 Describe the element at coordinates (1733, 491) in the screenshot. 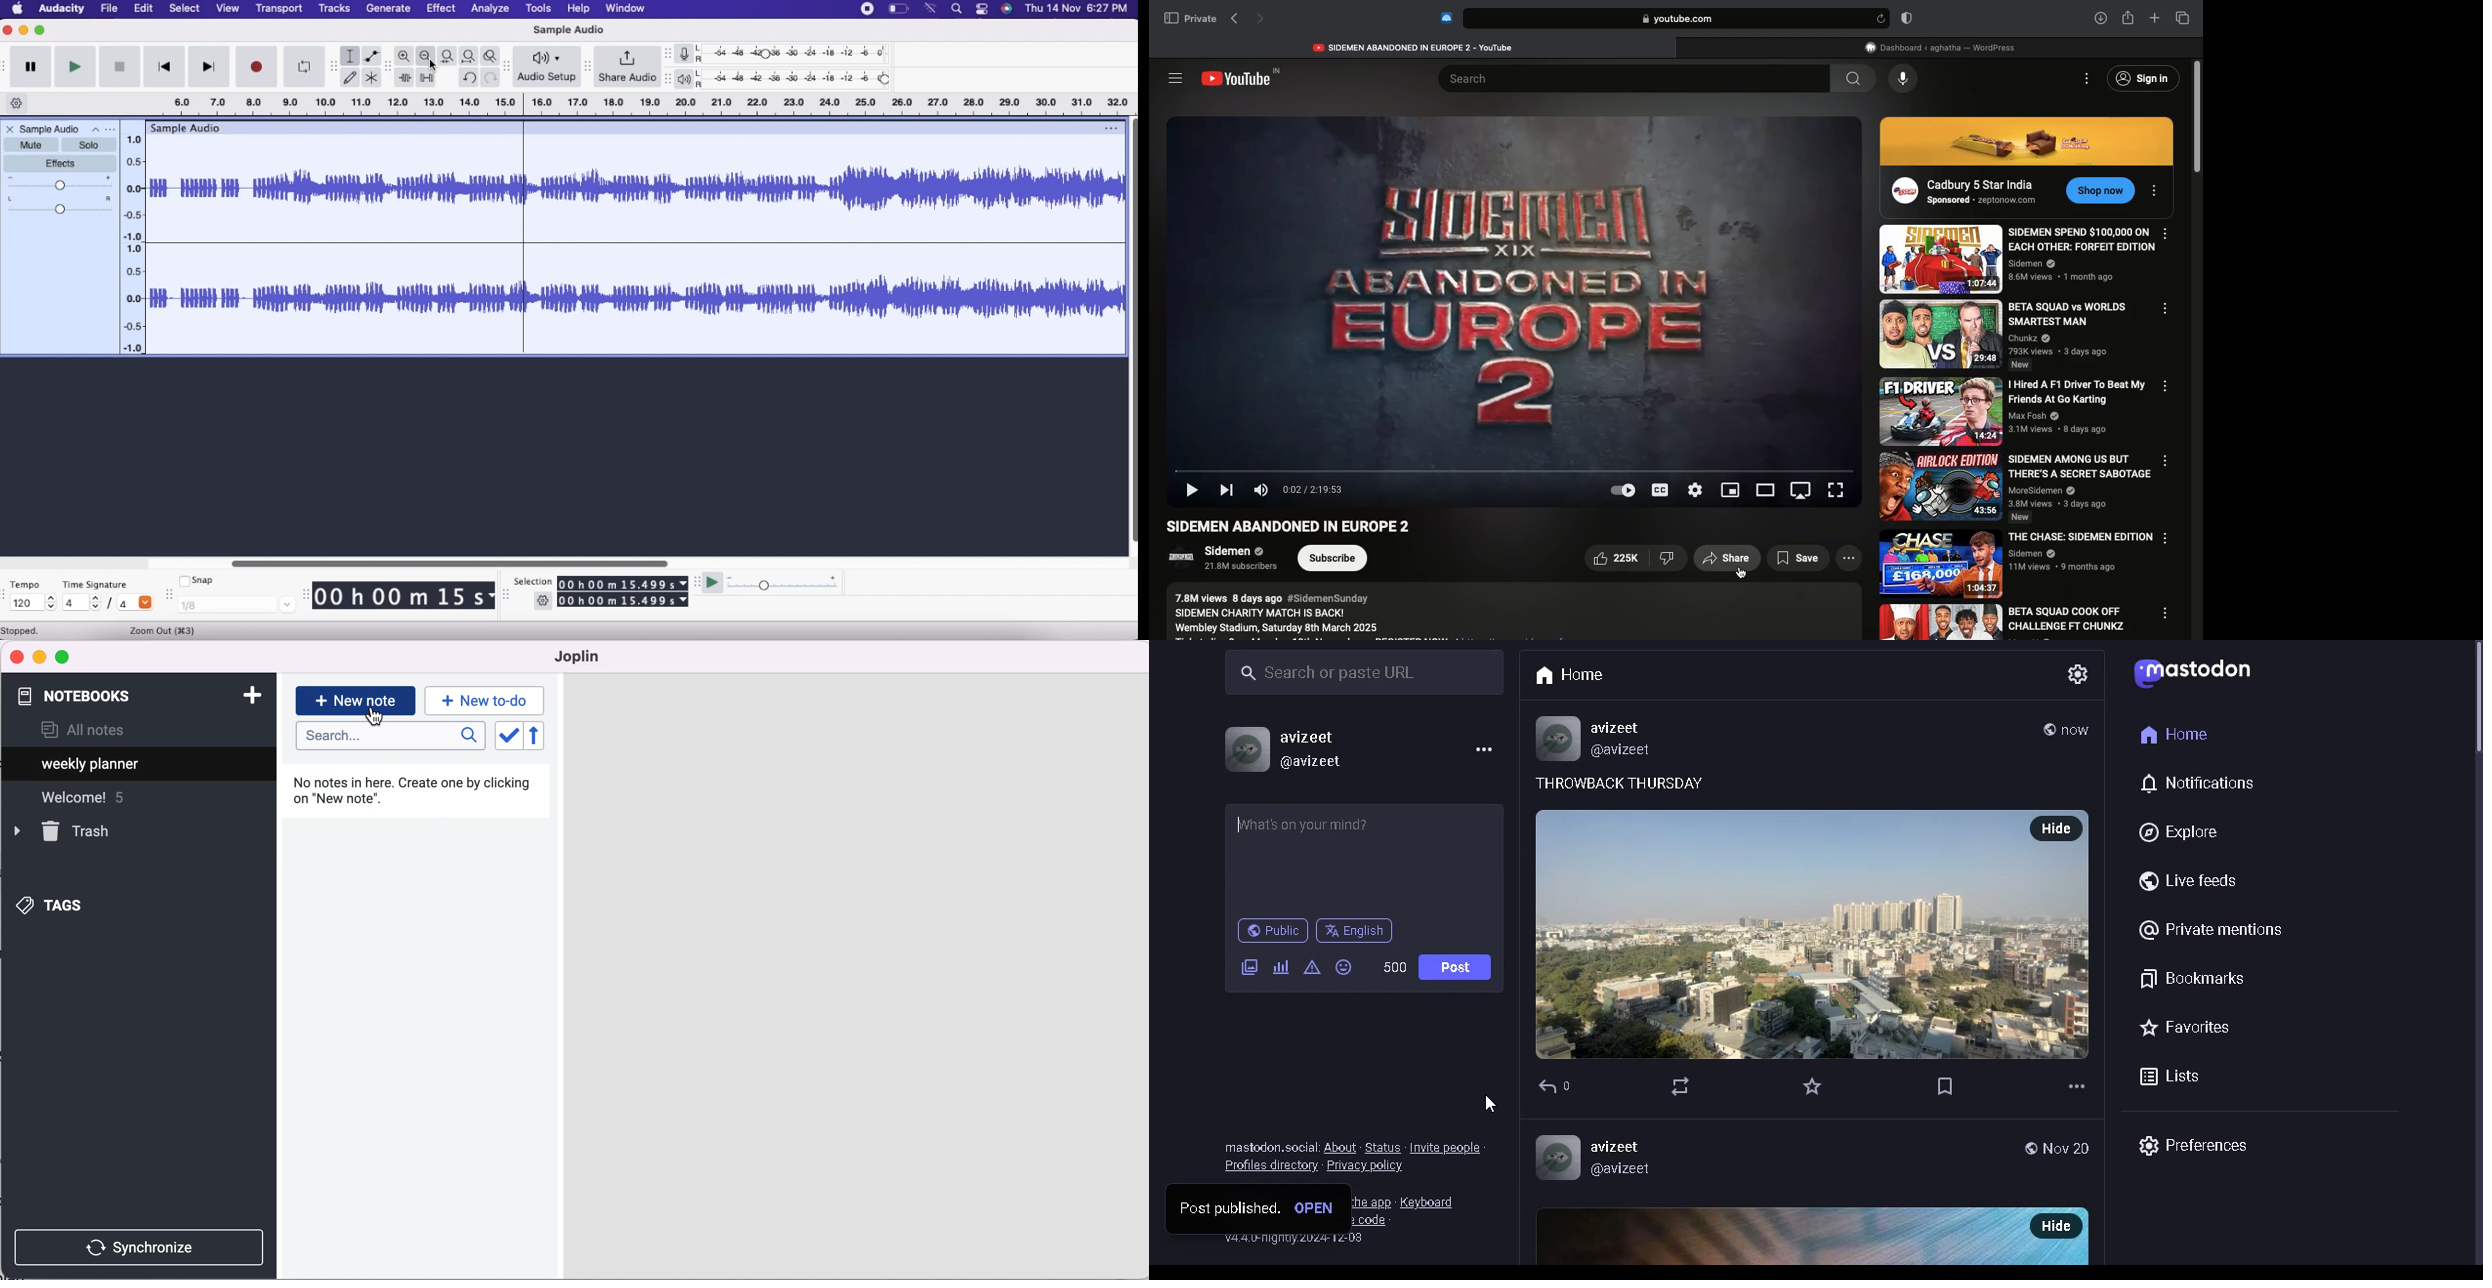

I see `Sharing screen` at that location.